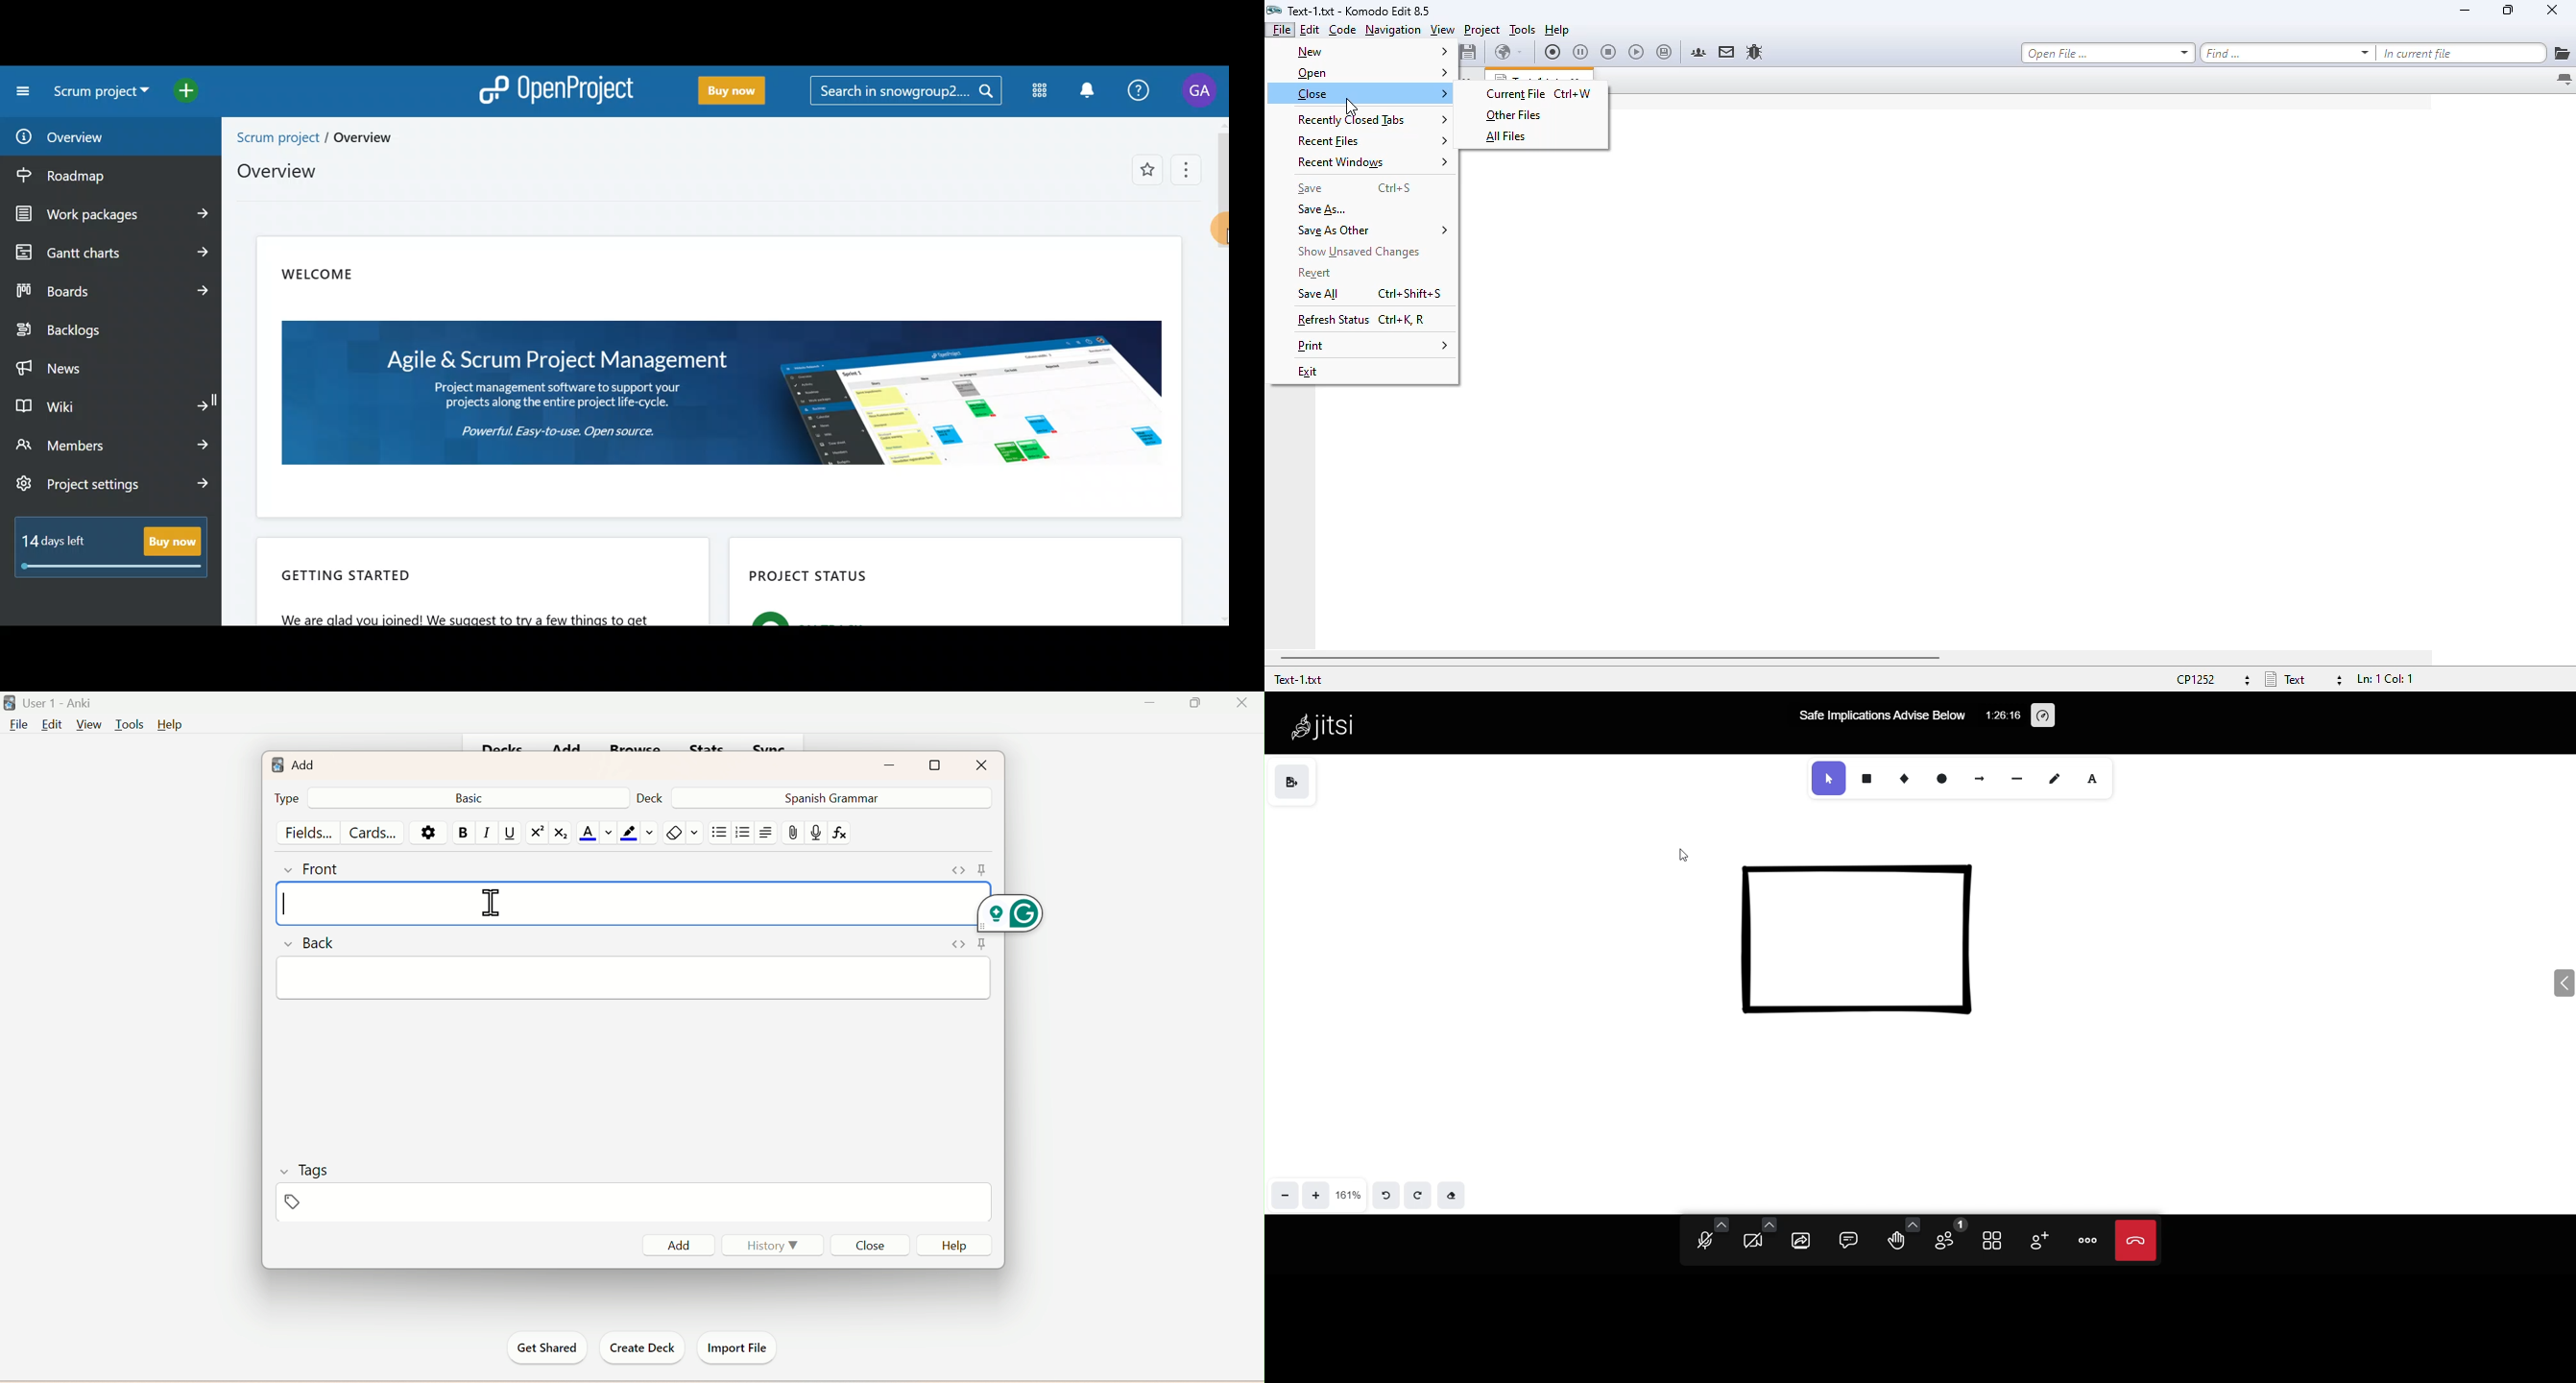 The image size is (2576, 1400). Describe the element at coordinates (487, 833) in the screenshot. I see `Italiac` at that location.